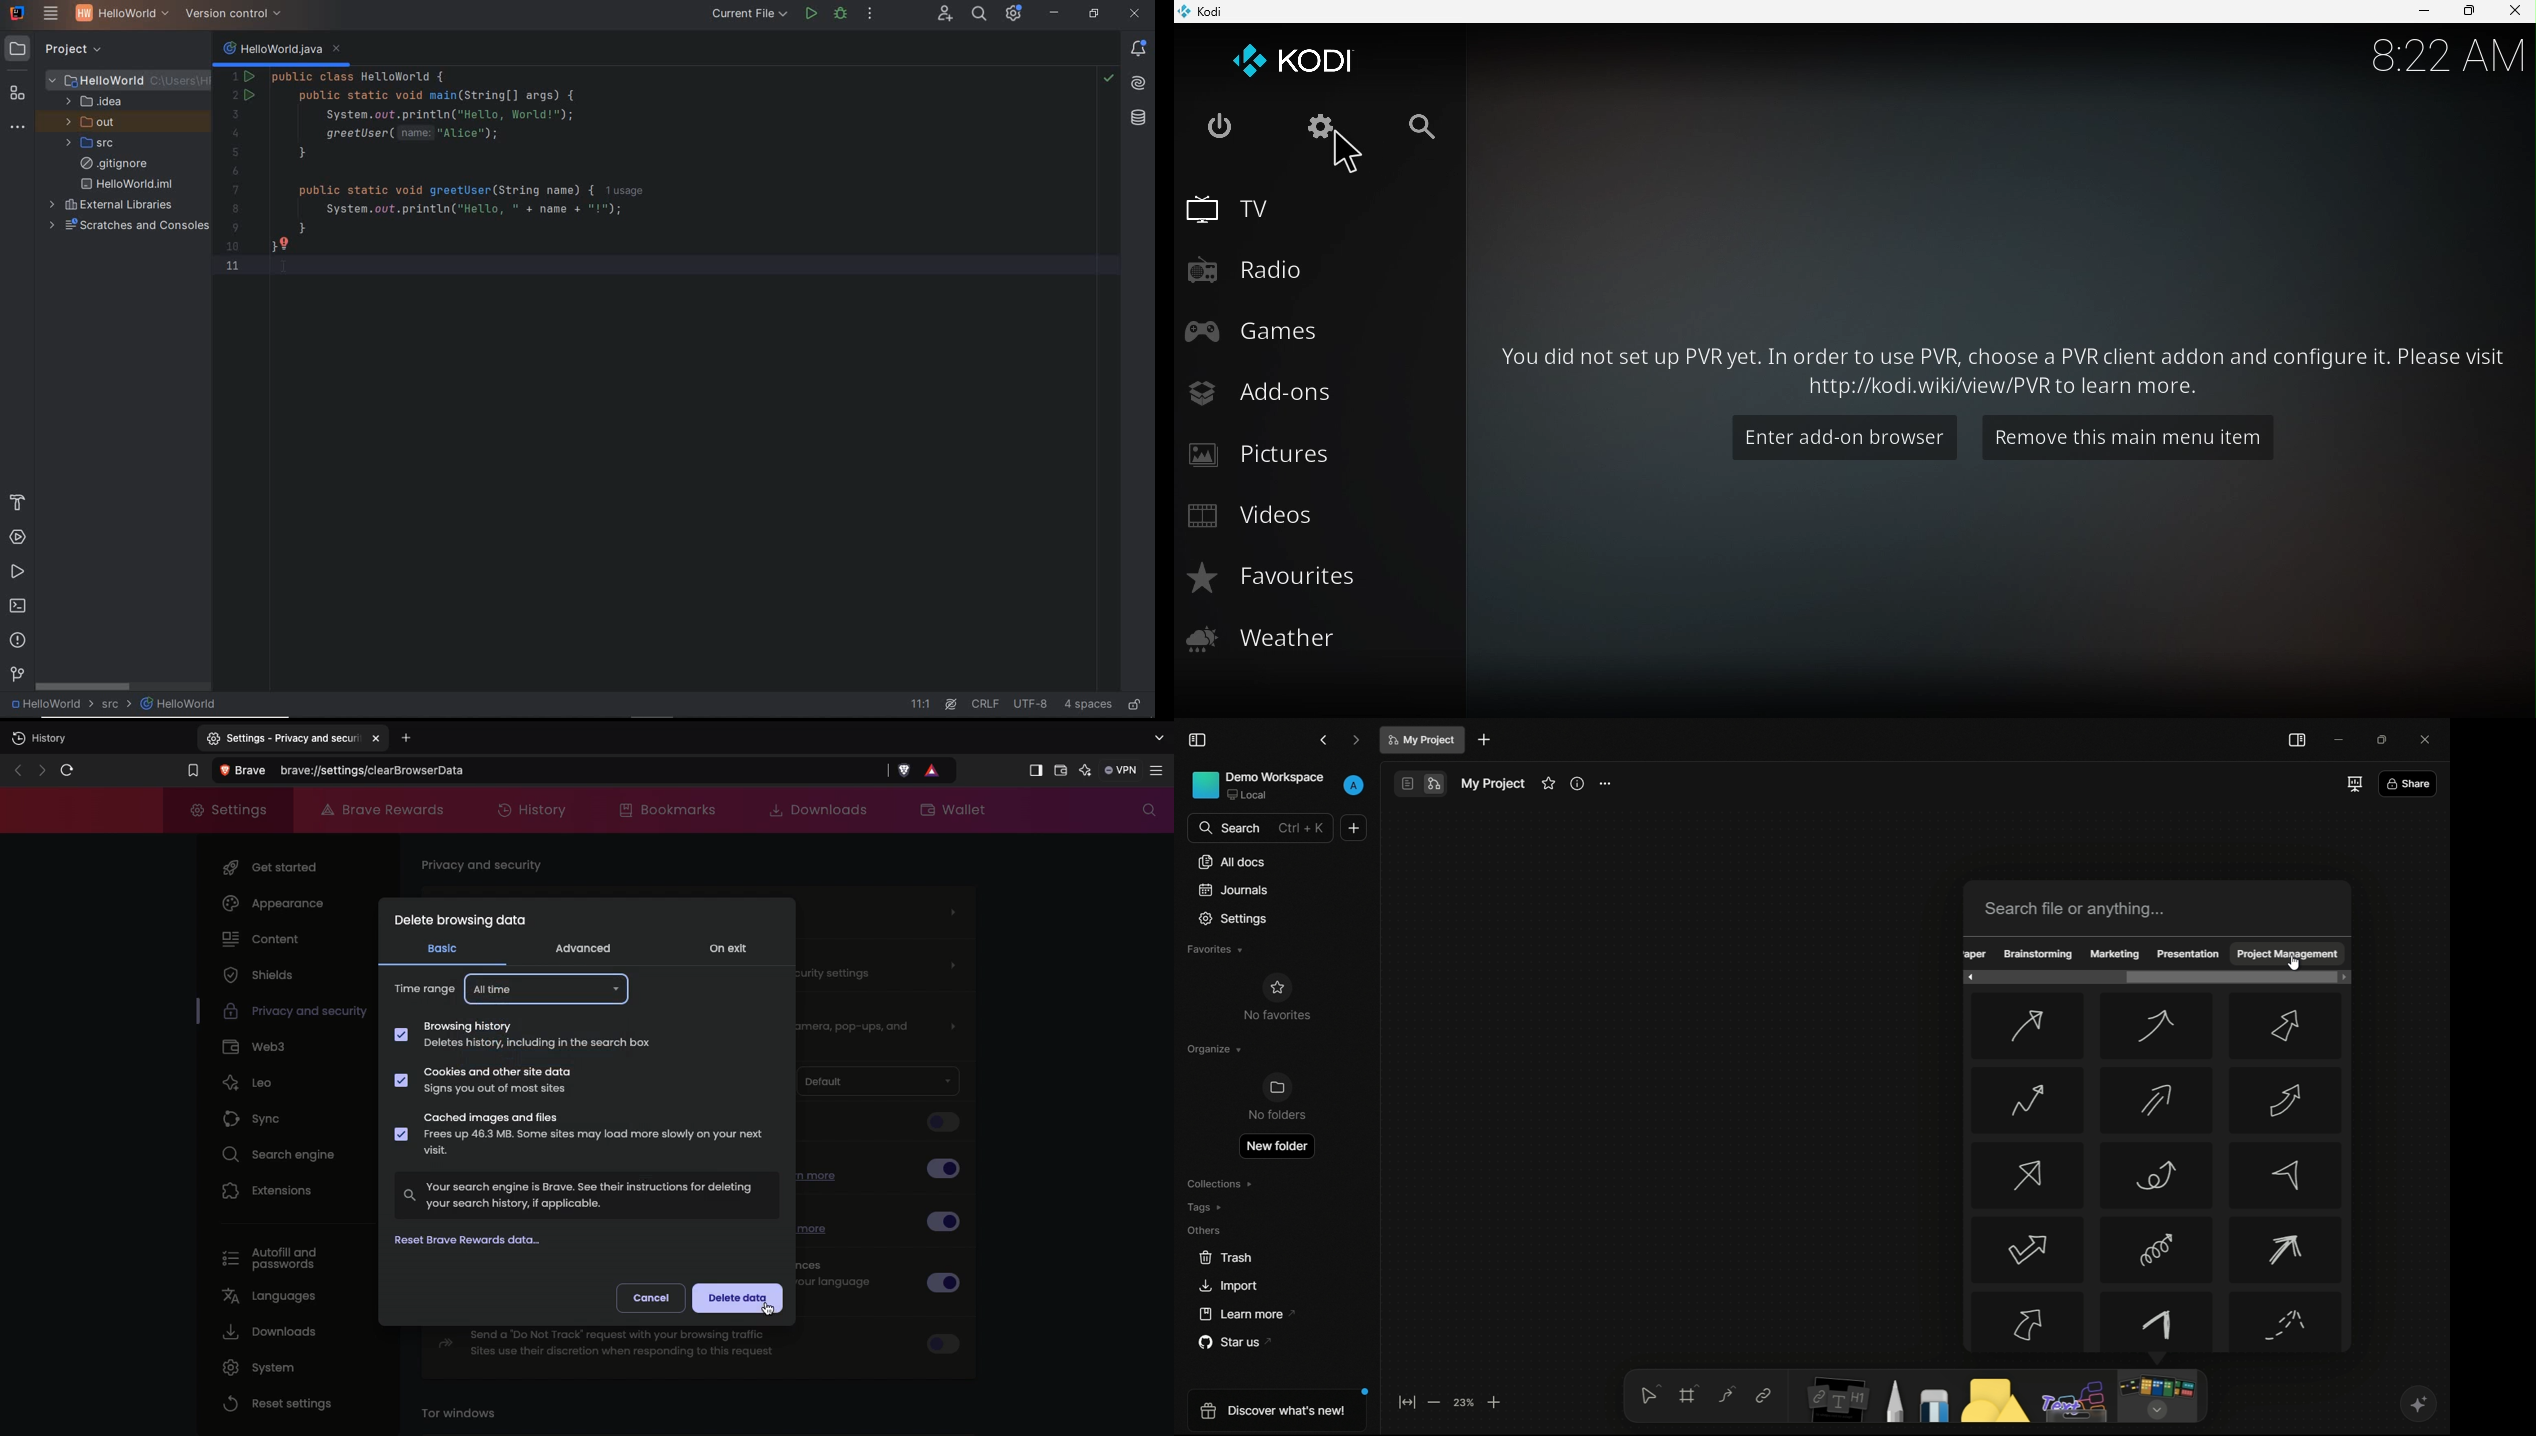 This screenshot has height=1456, width=2548. I want to click on Settings, so click(1322, 126).